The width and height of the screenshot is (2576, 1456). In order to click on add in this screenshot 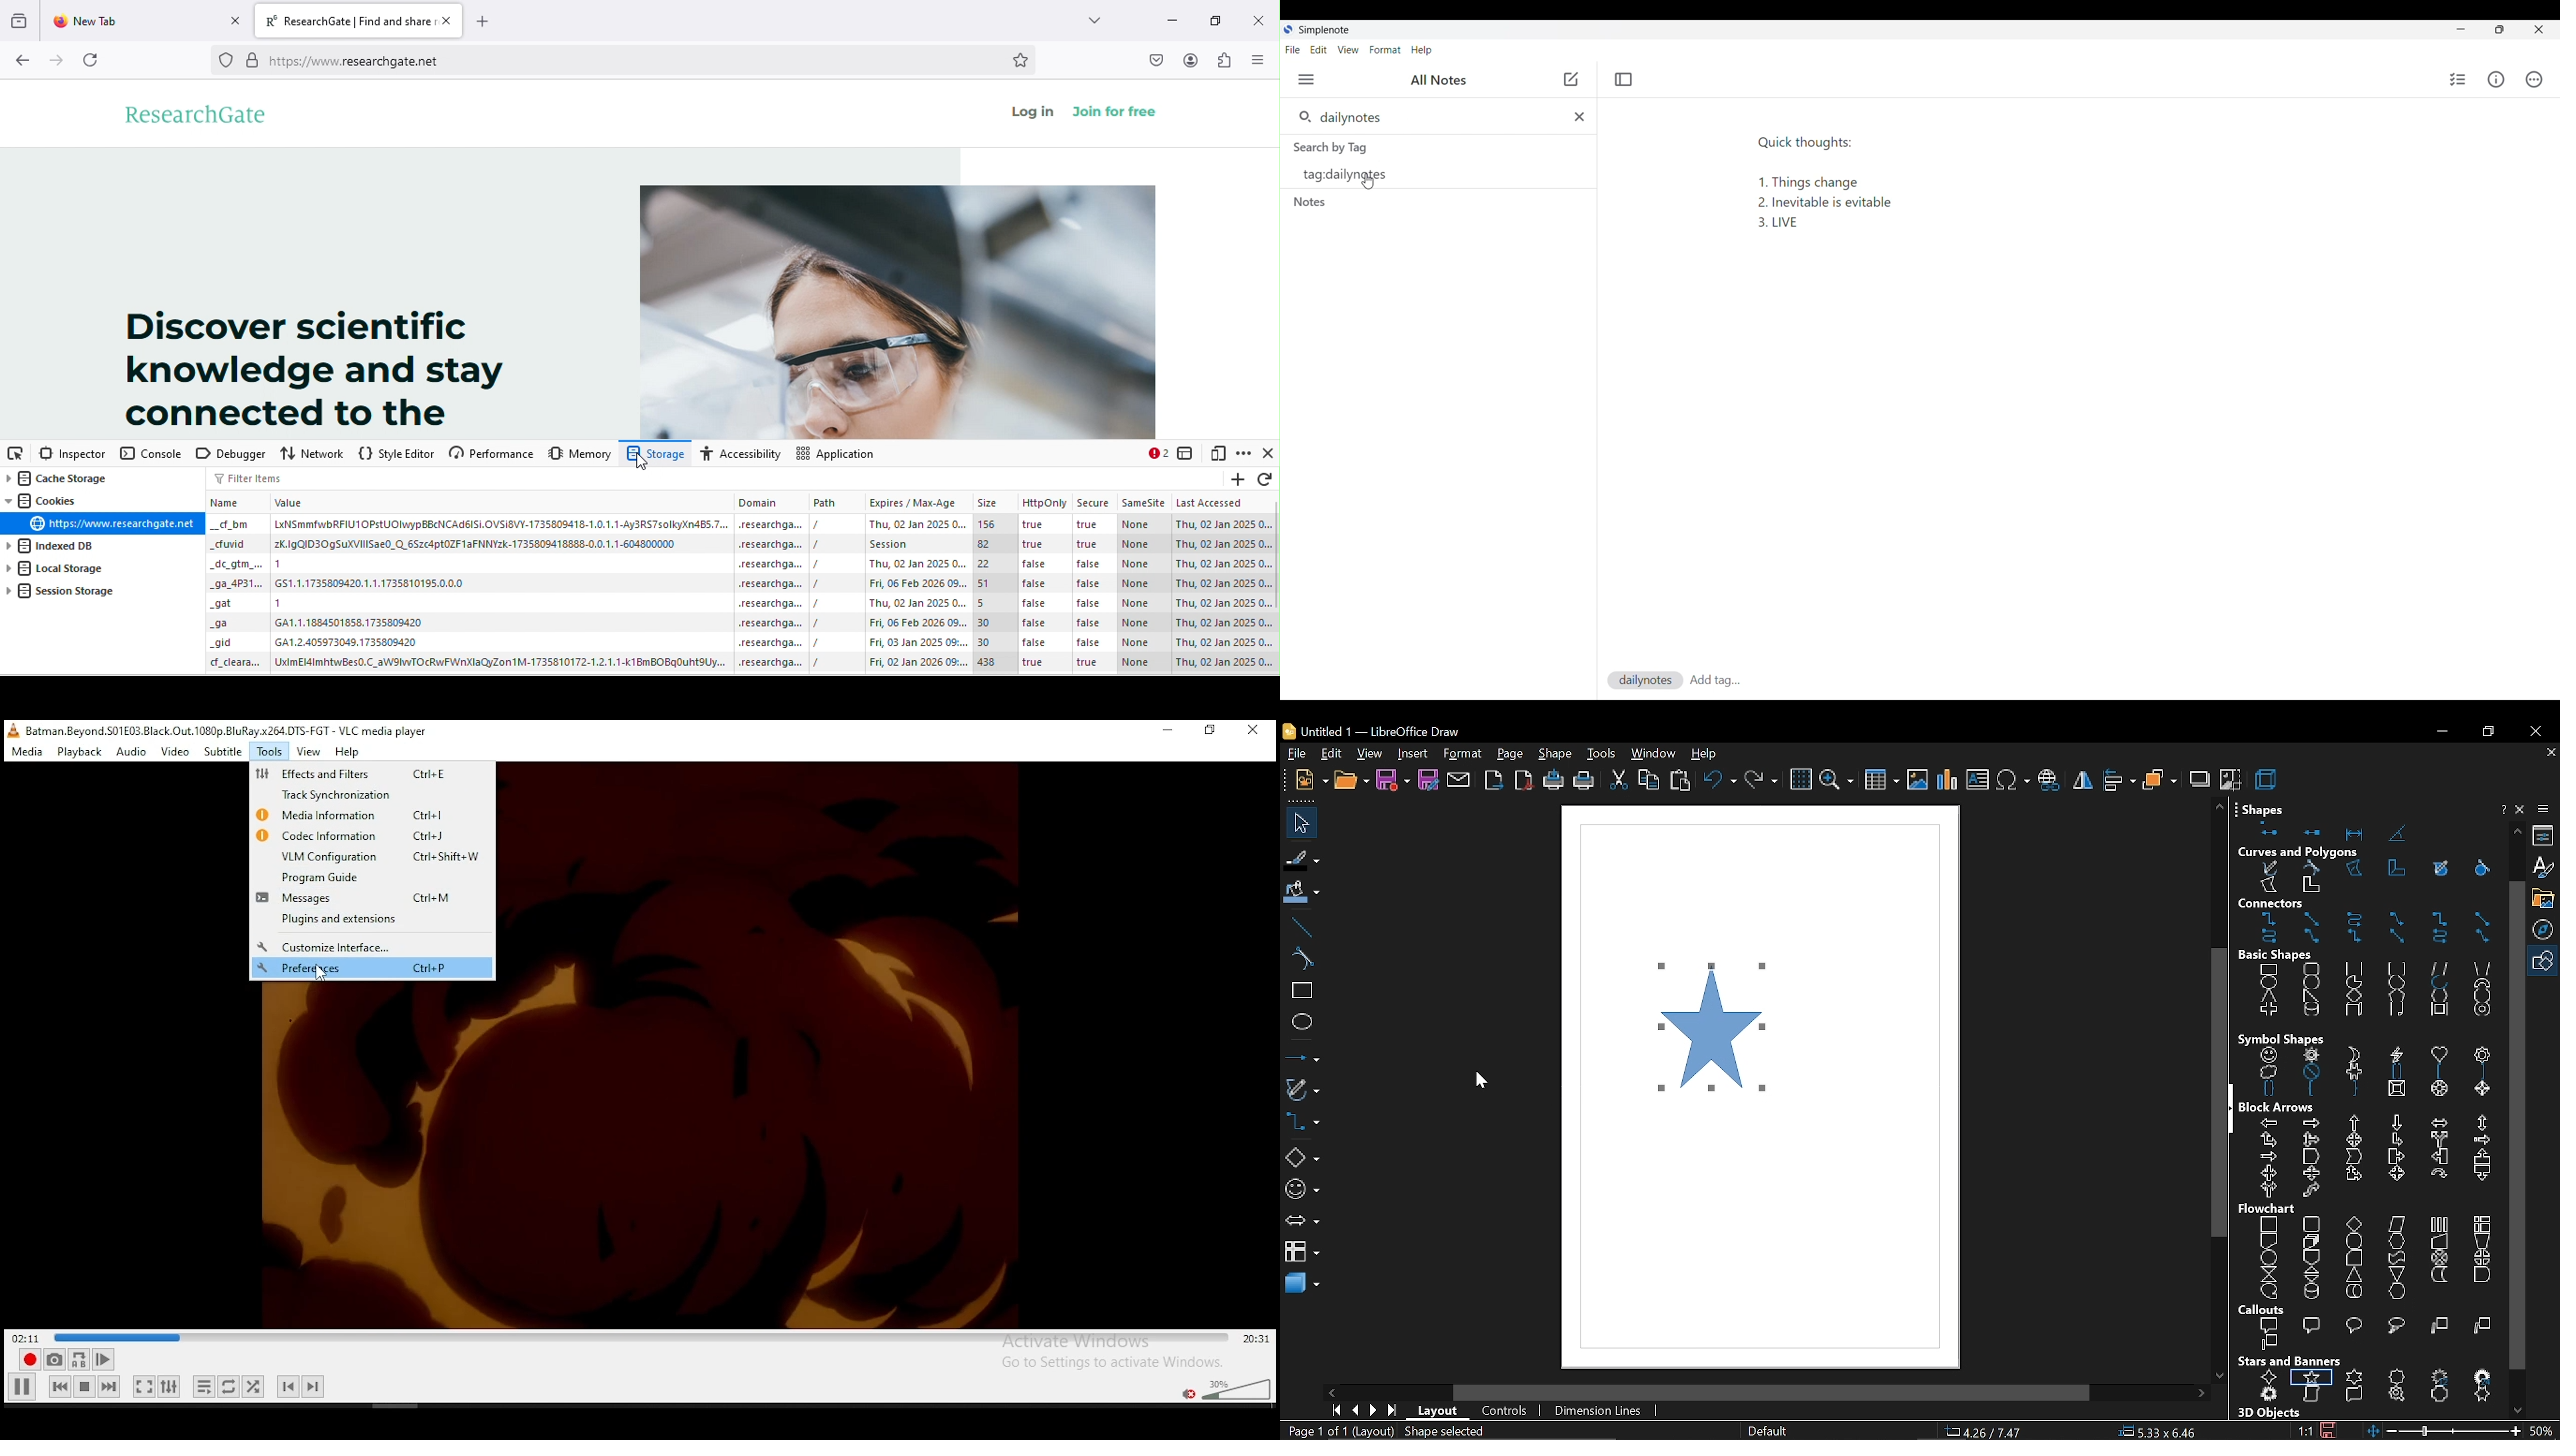, I will do `click(482, 22)`.